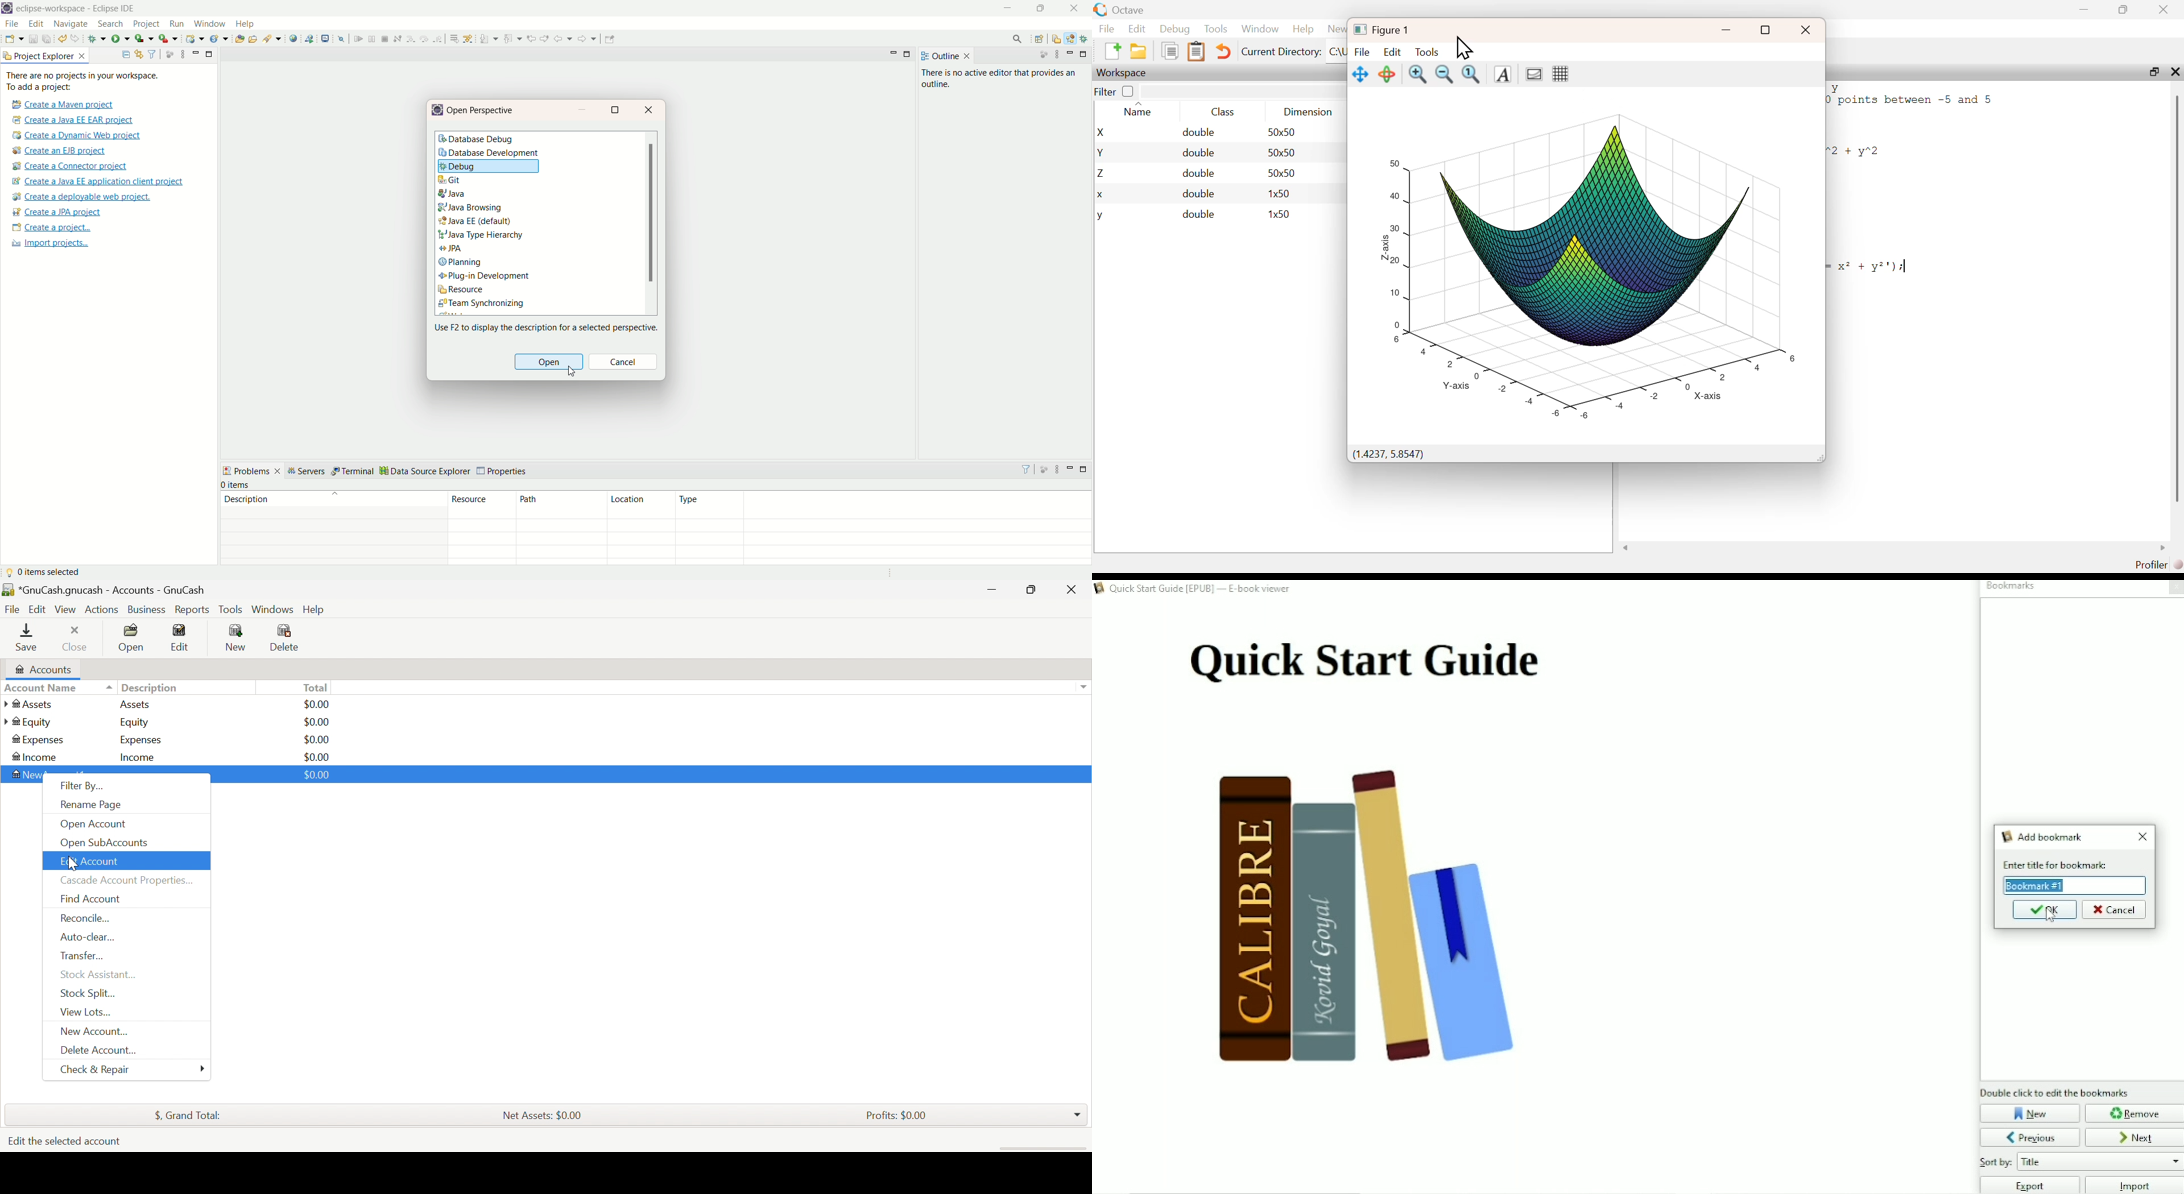  I want to click on News, so click(1337, 29).